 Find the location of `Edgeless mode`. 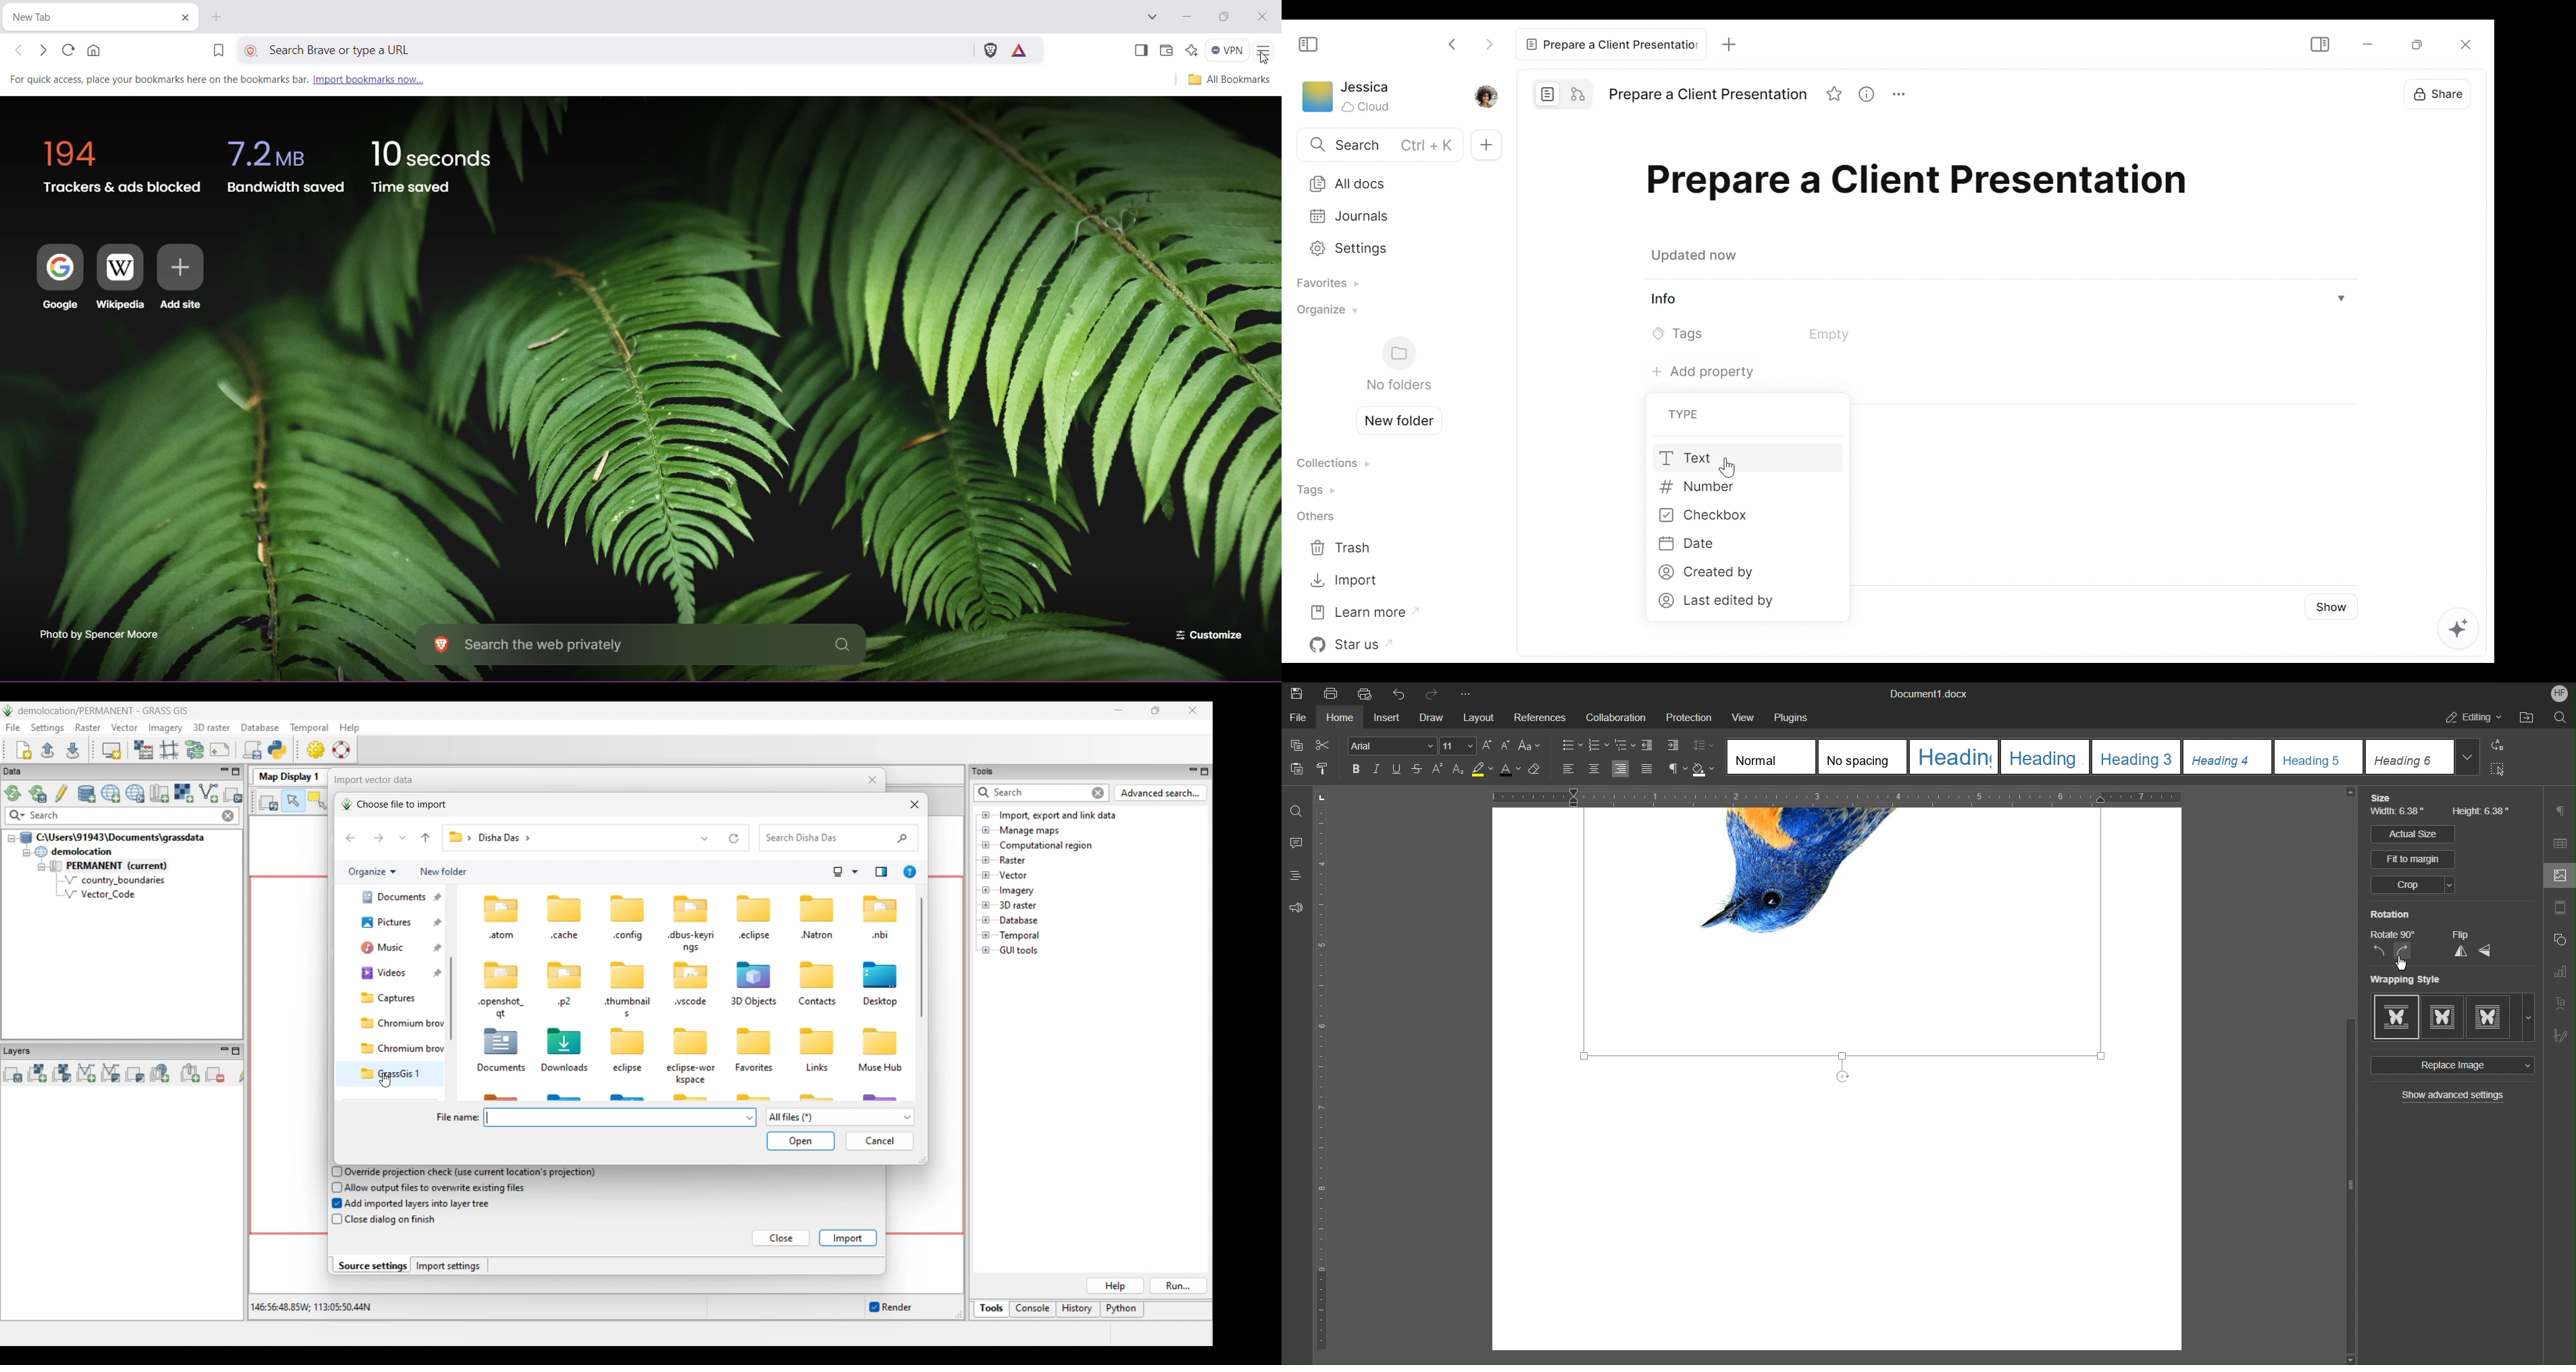

Edgeless mode is located at coordinates (1580, 93).